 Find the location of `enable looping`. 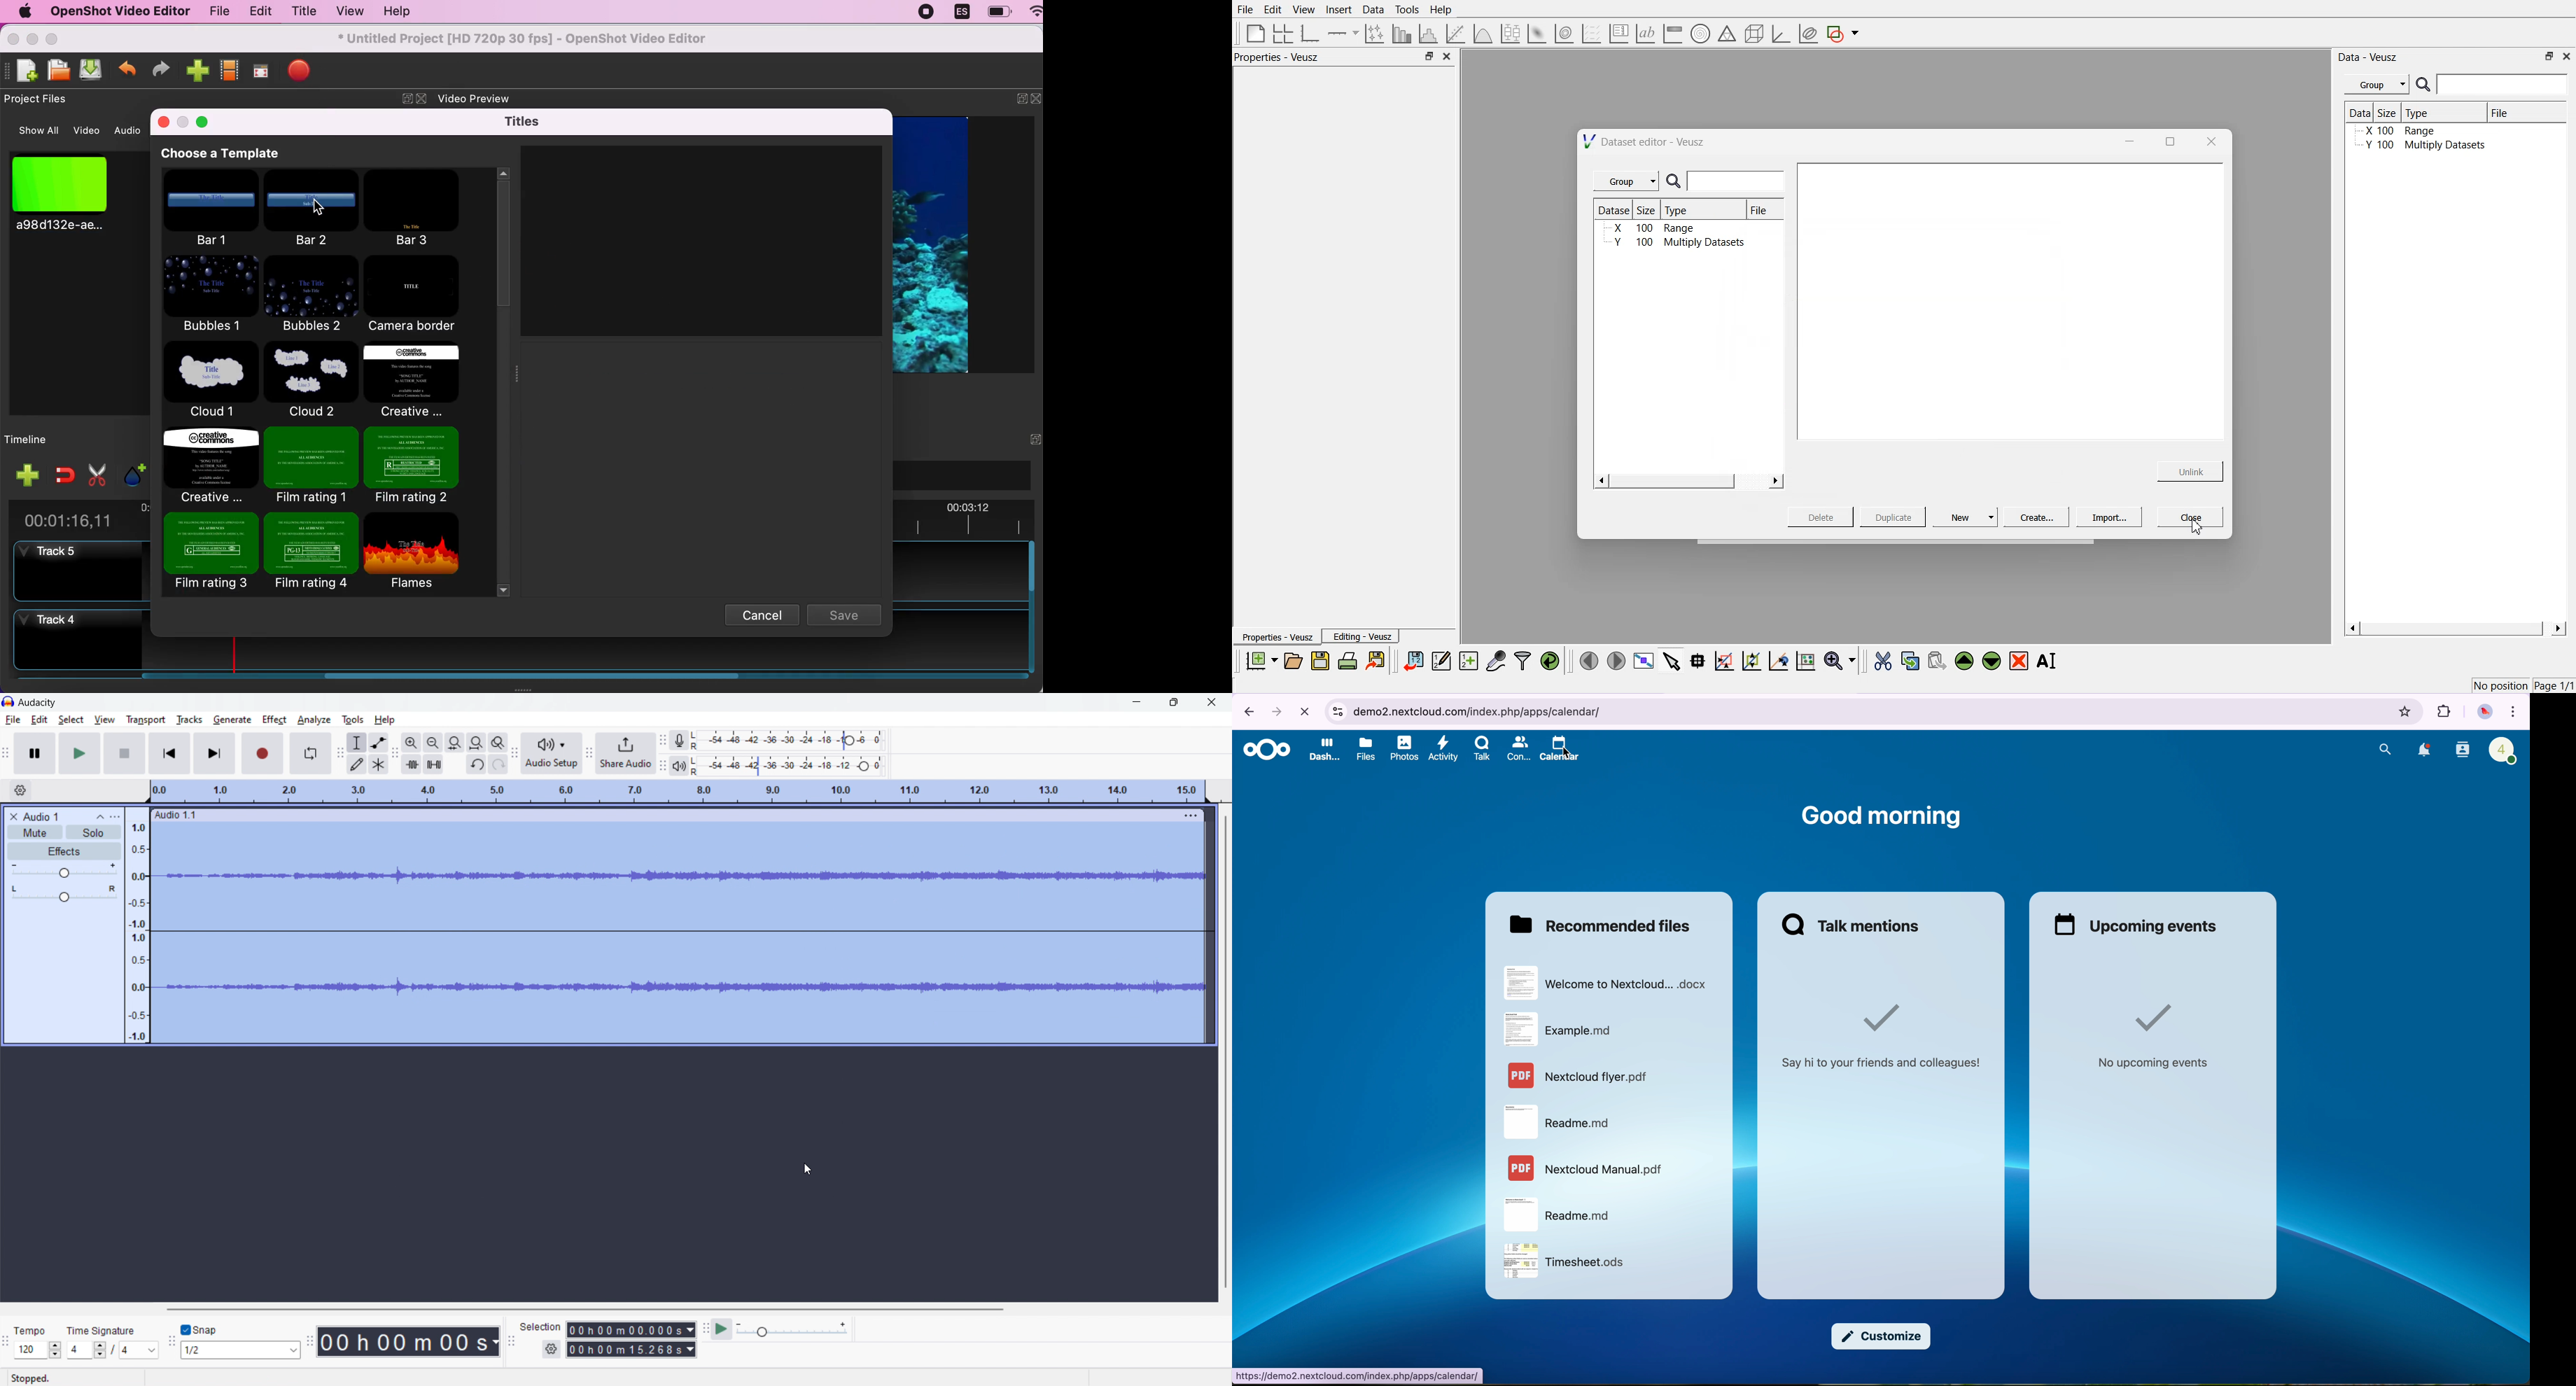

enable looping is located at coordinates (309, 753).